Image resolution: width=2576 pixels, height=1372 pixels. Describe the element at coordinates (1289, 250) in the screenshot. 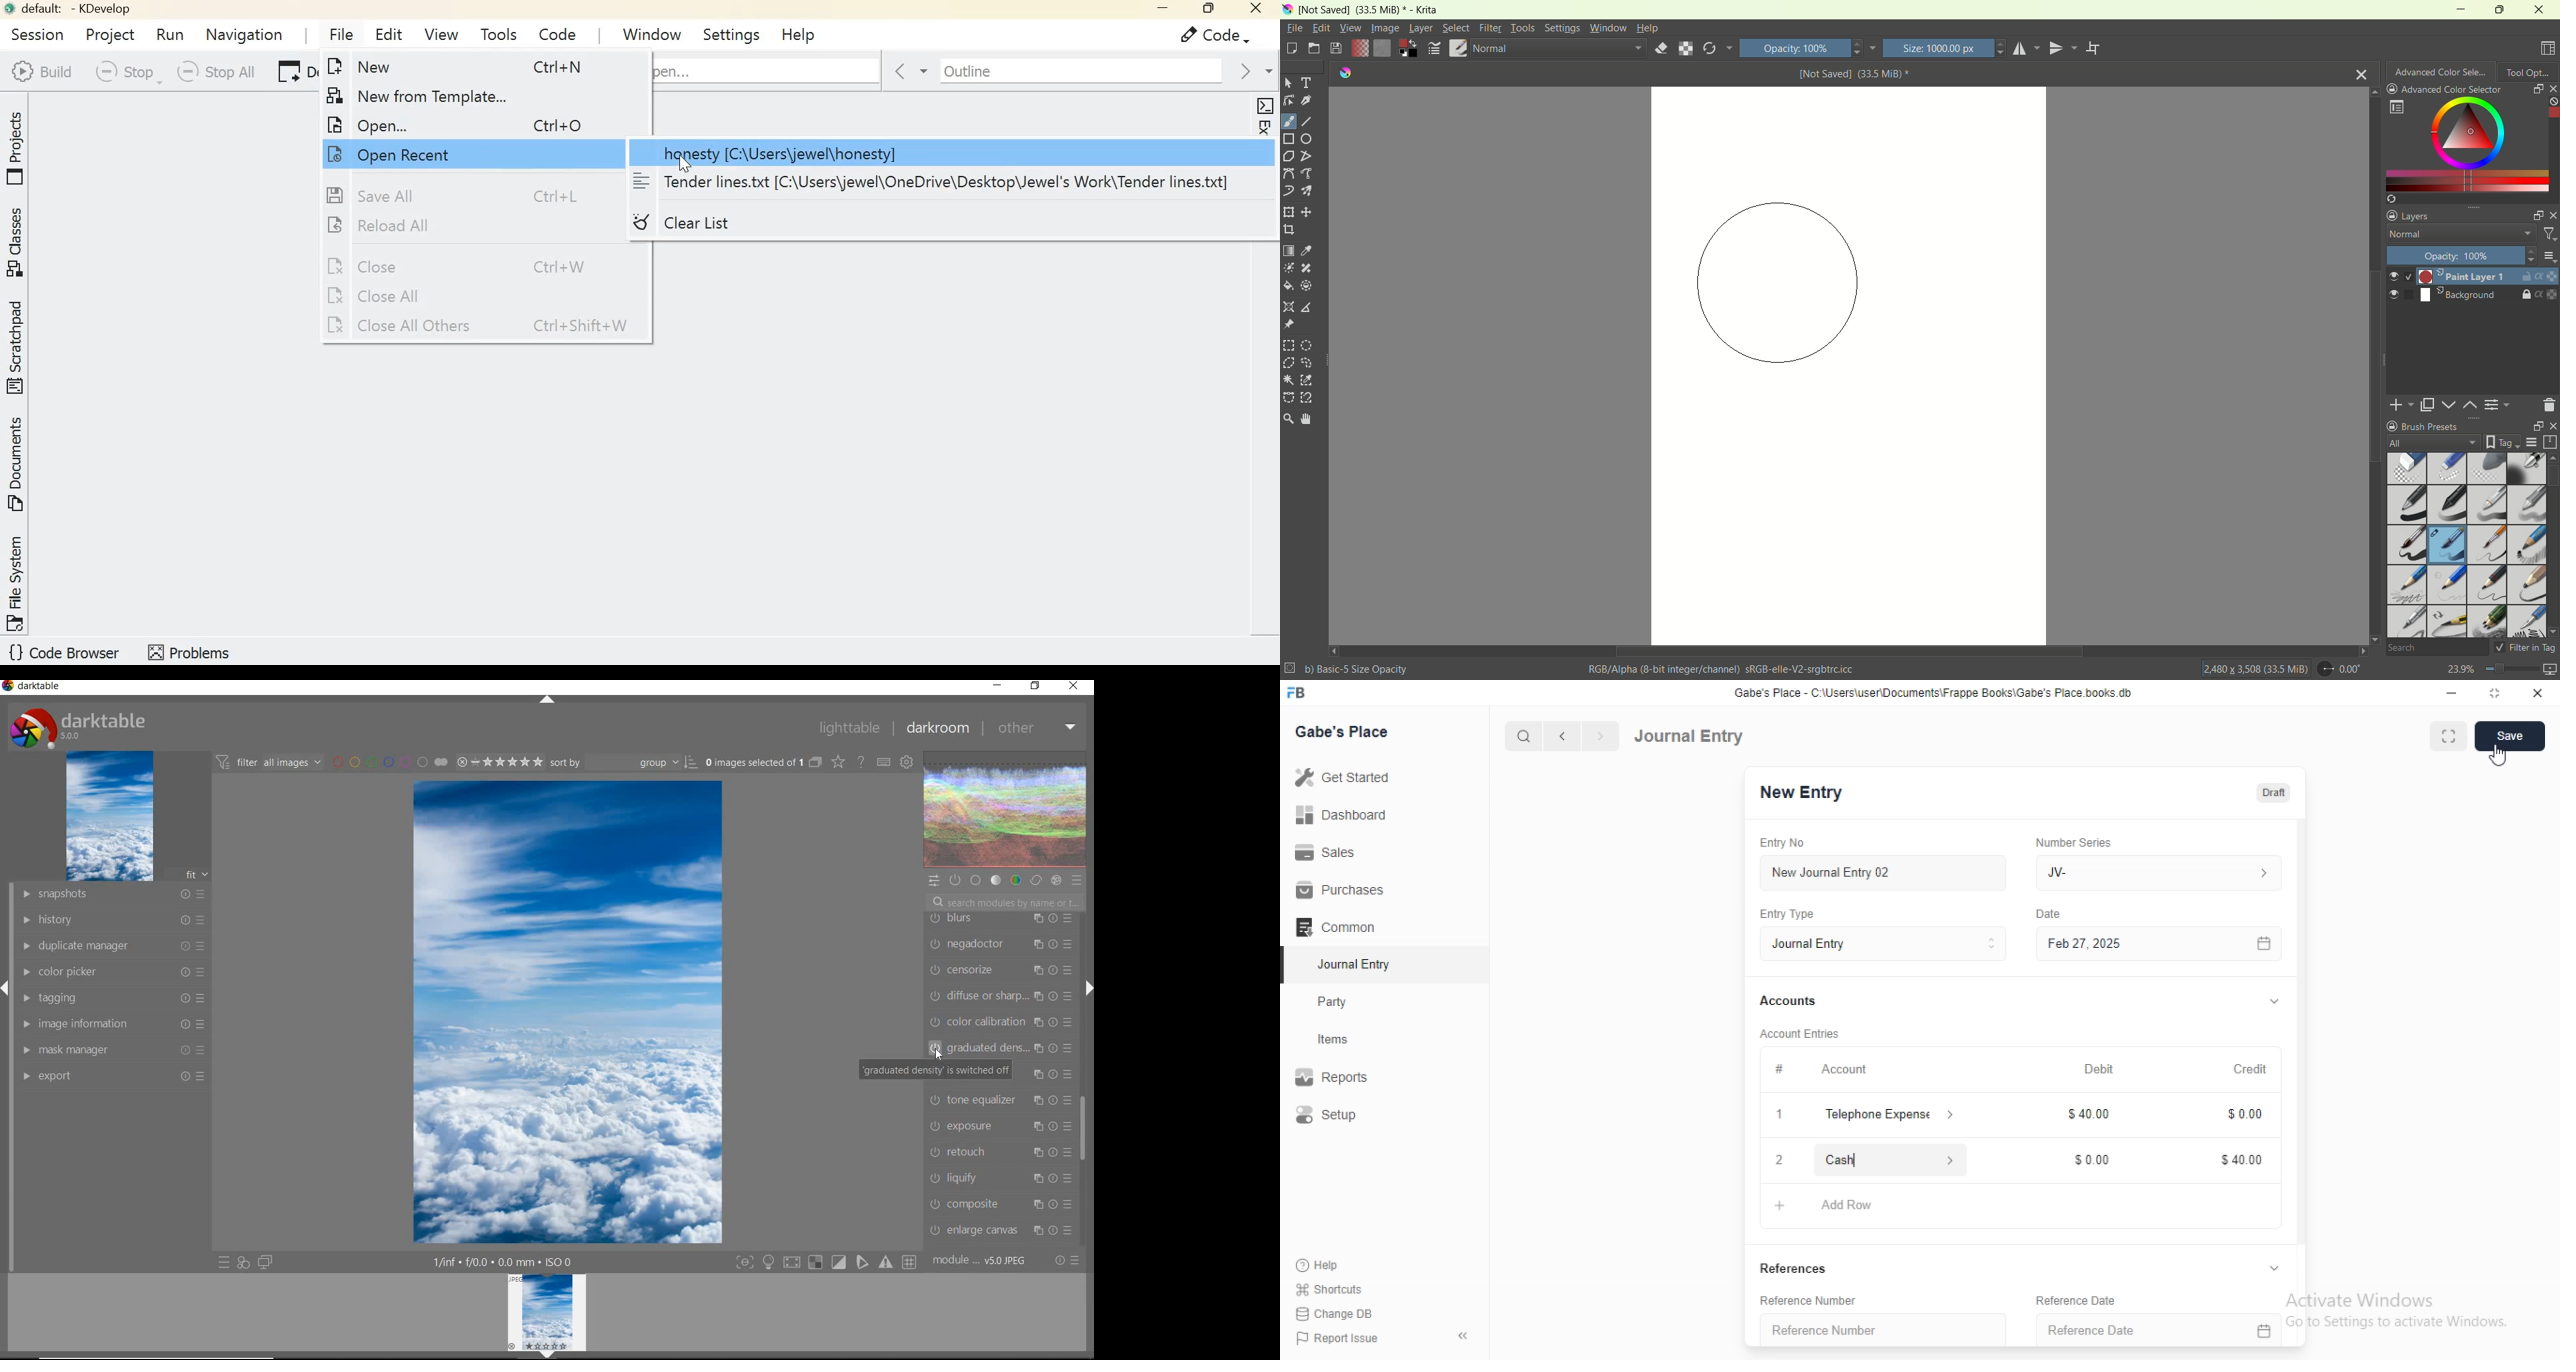

I see `draw a gradient` at that location.